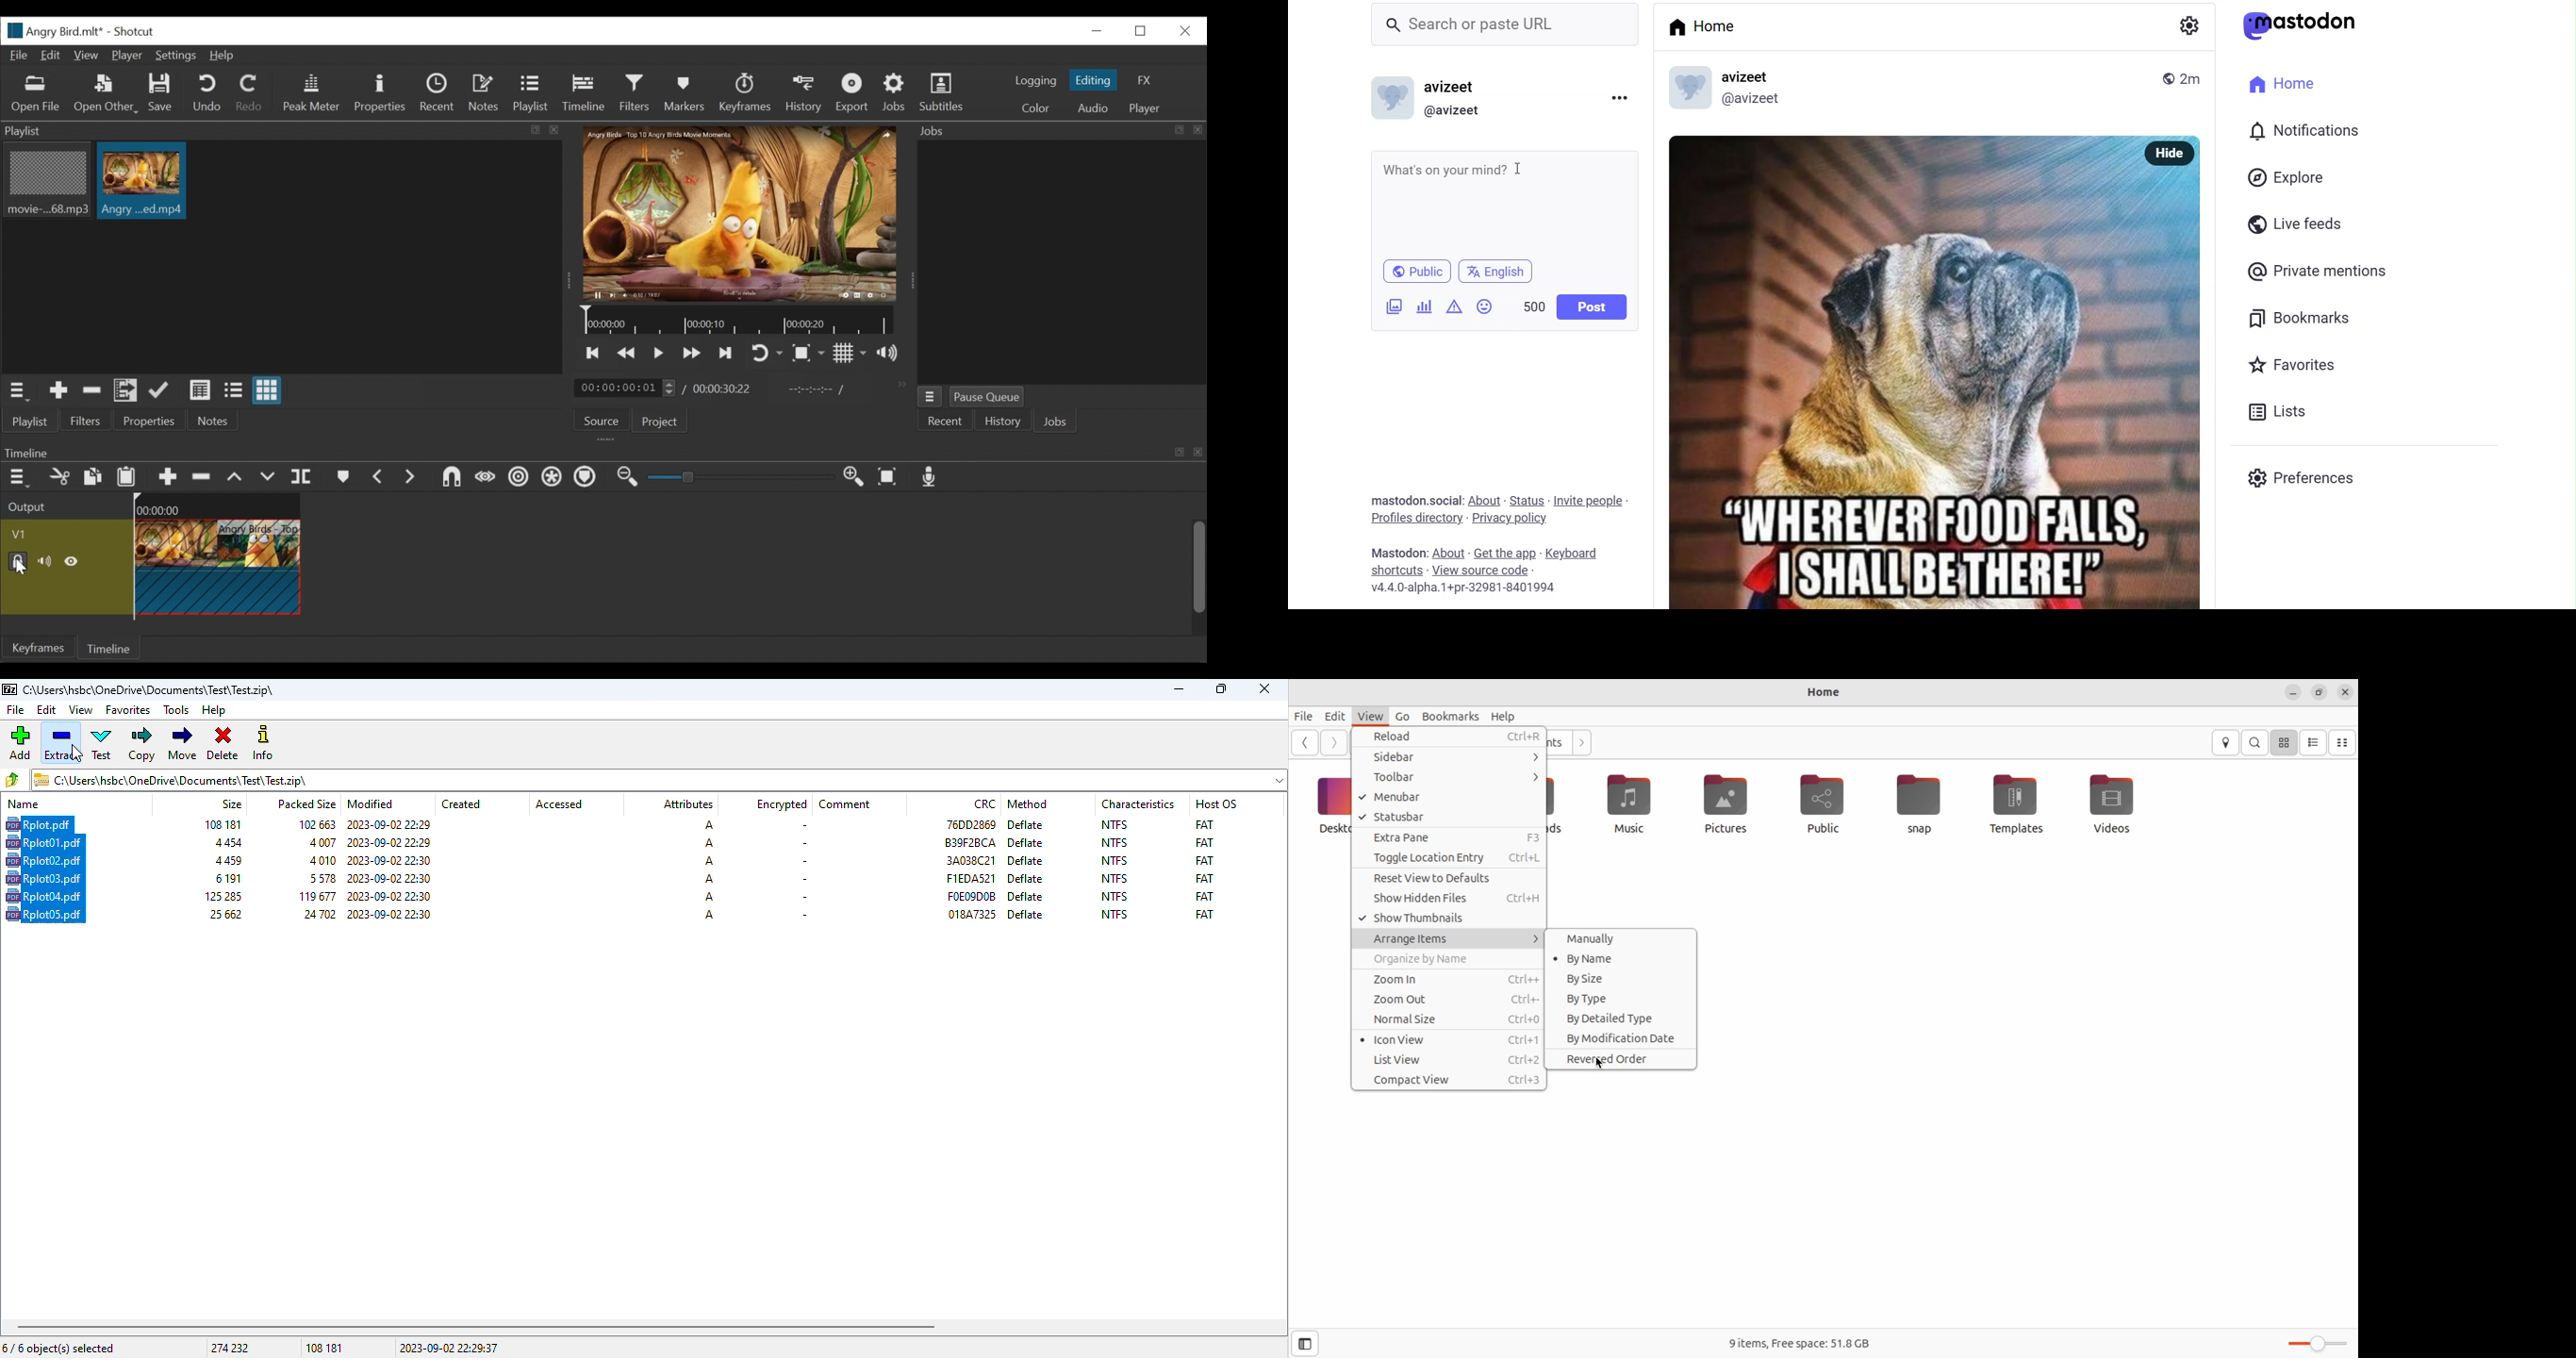 The width and height of the screenshot is (2576, 1372). What do you see at coordinates (808, 353) in the screenshot?
I see `Toggle Zoom` at bounding box center [808, 353].